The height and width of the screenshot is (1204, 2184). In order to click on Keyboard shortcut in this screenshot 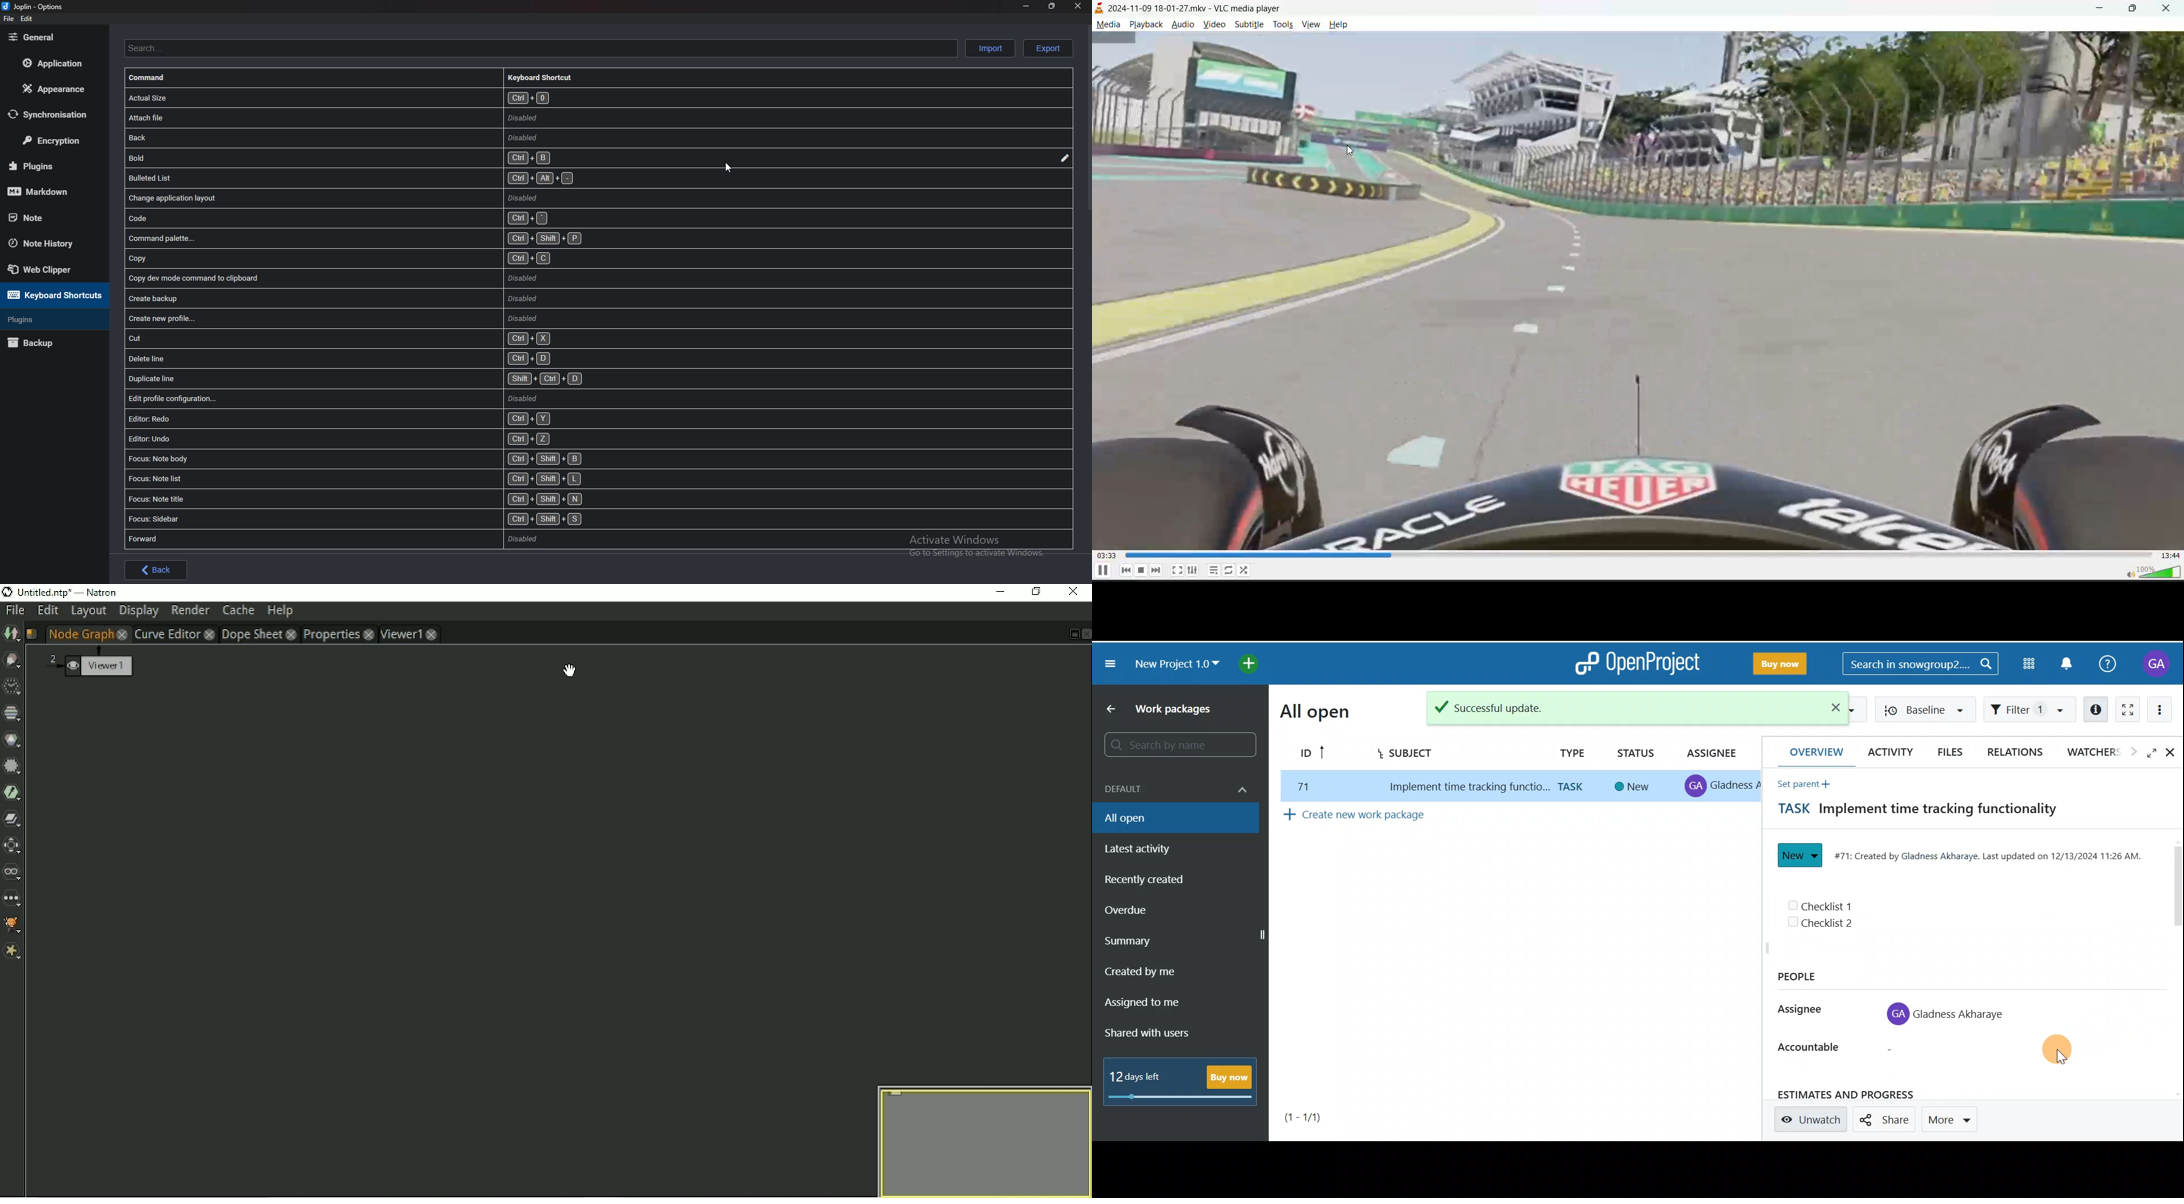, I will do `click(546, 77)`.